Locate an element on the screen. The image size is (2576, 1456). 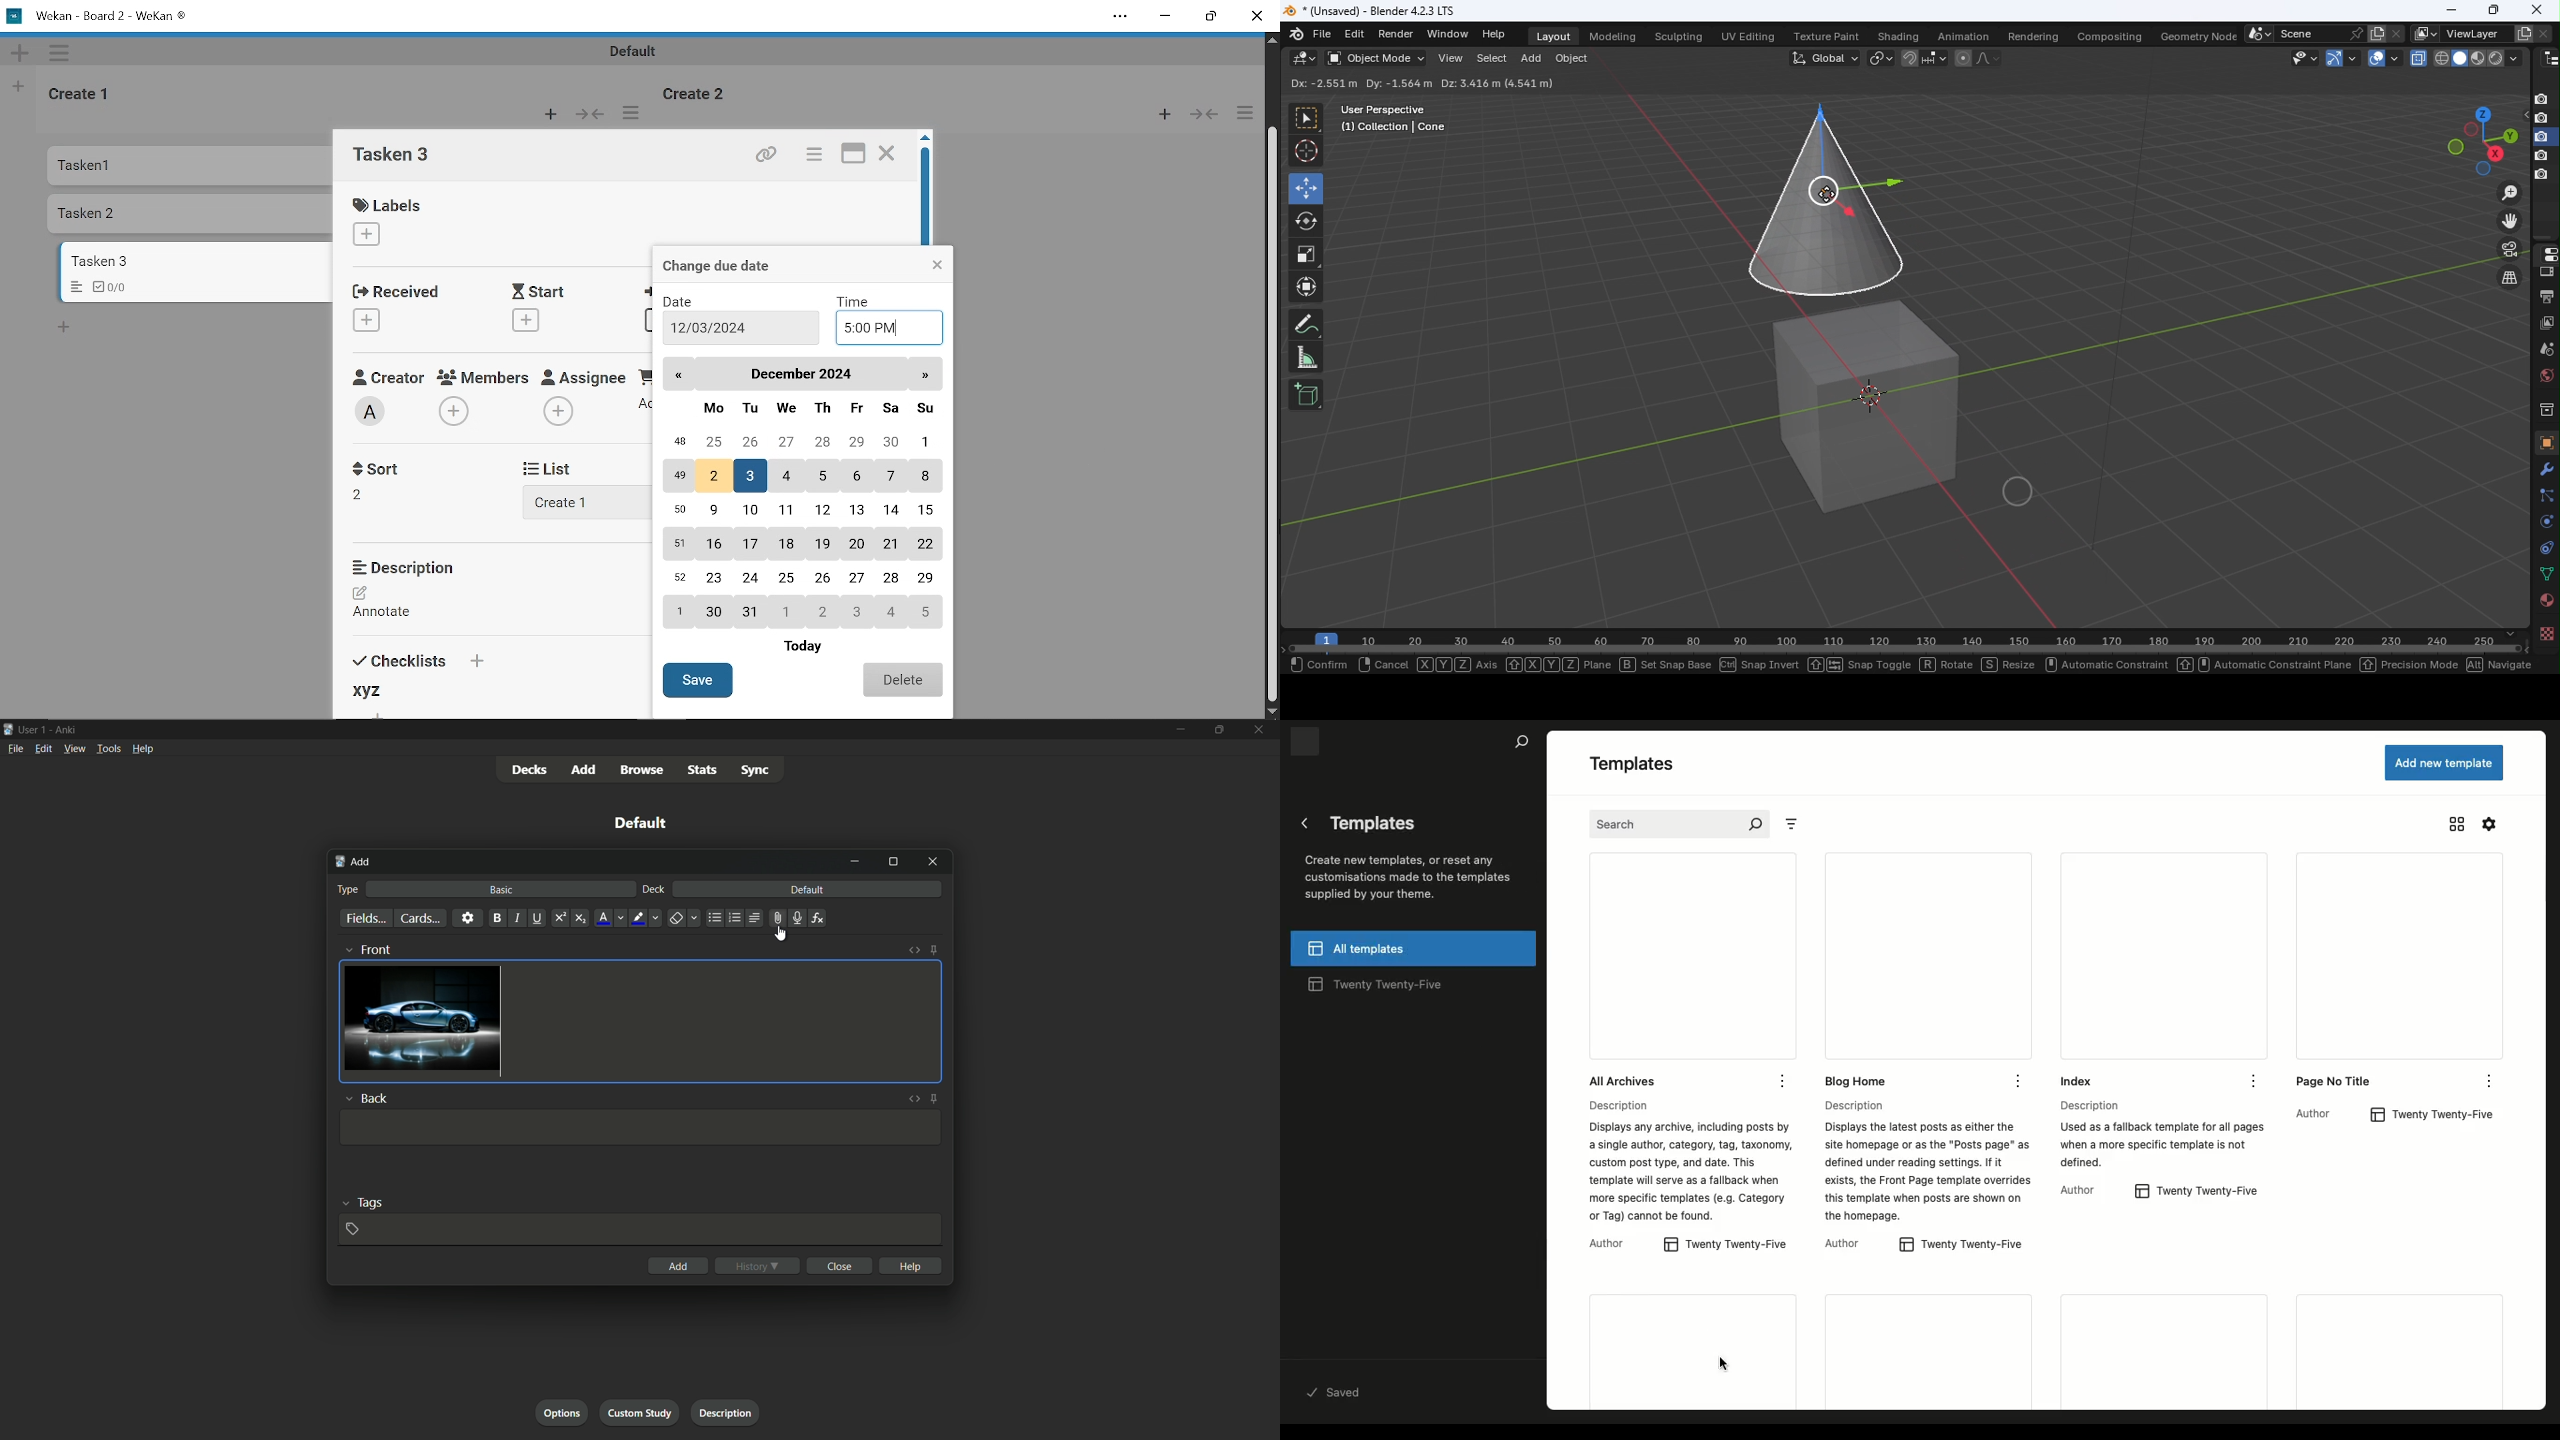
Particles is located at coordinates (2545, 495).